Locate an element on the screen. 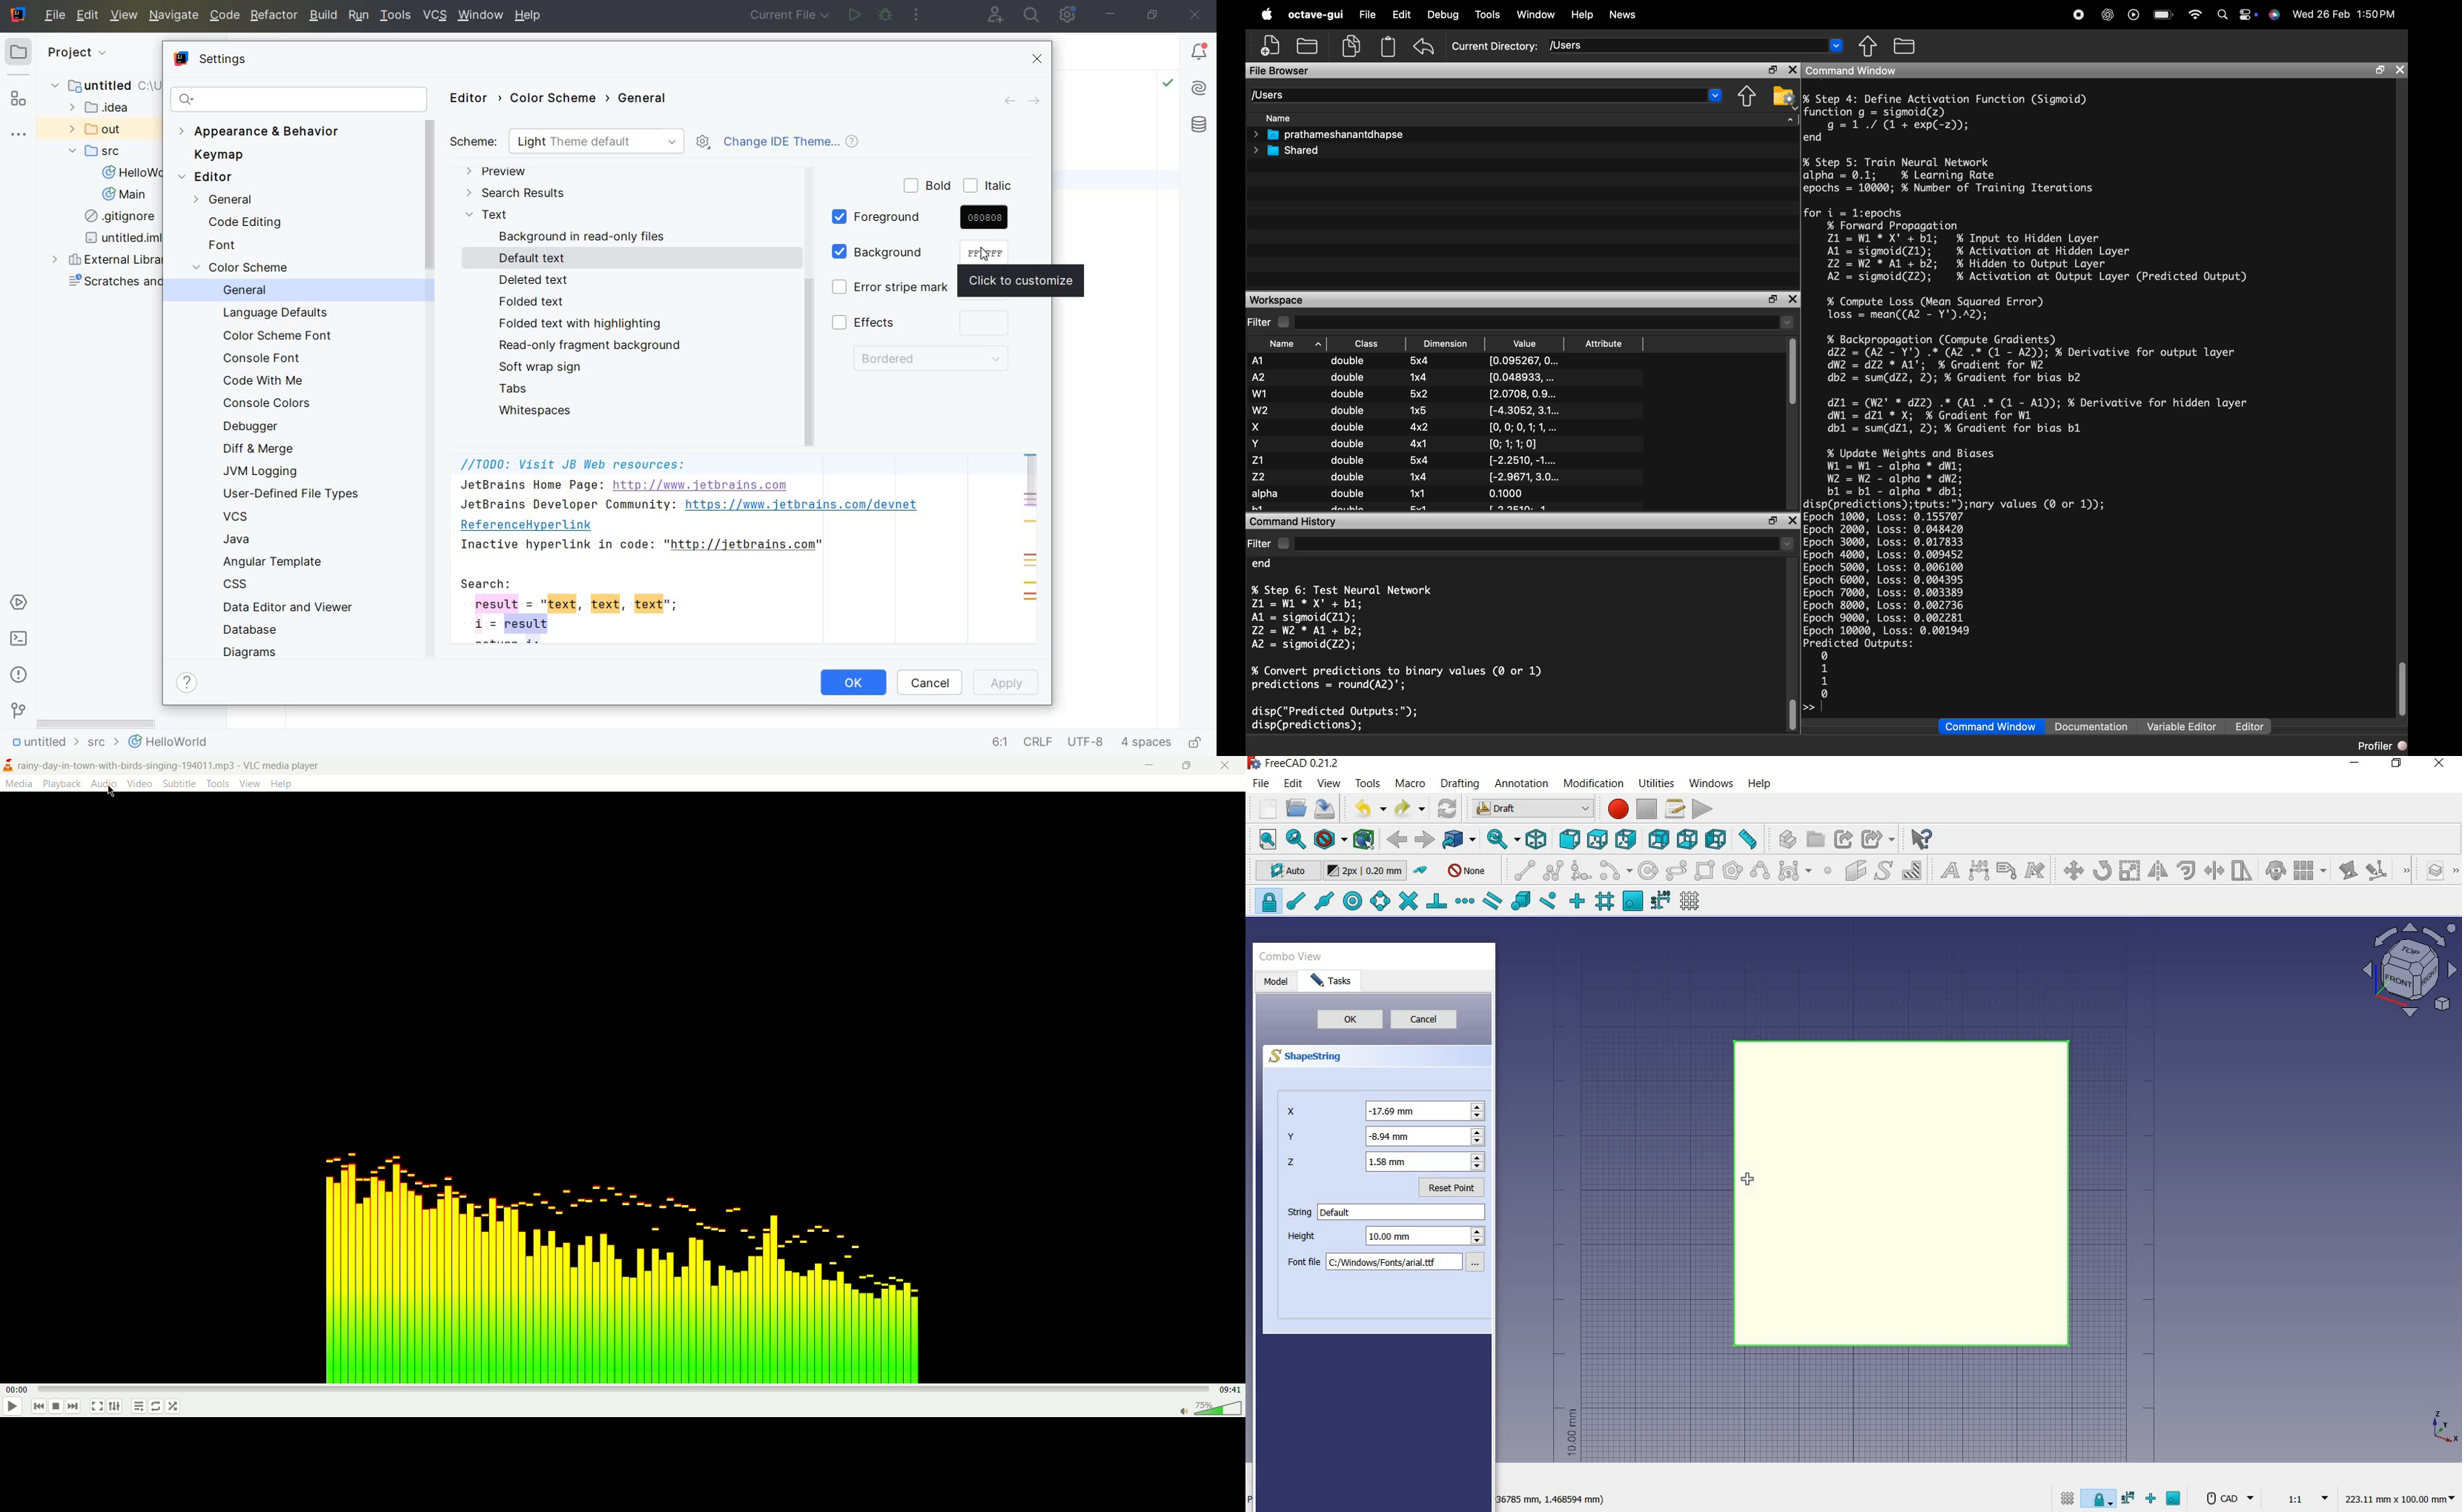  full screen is located at coordinates (97, 1408).